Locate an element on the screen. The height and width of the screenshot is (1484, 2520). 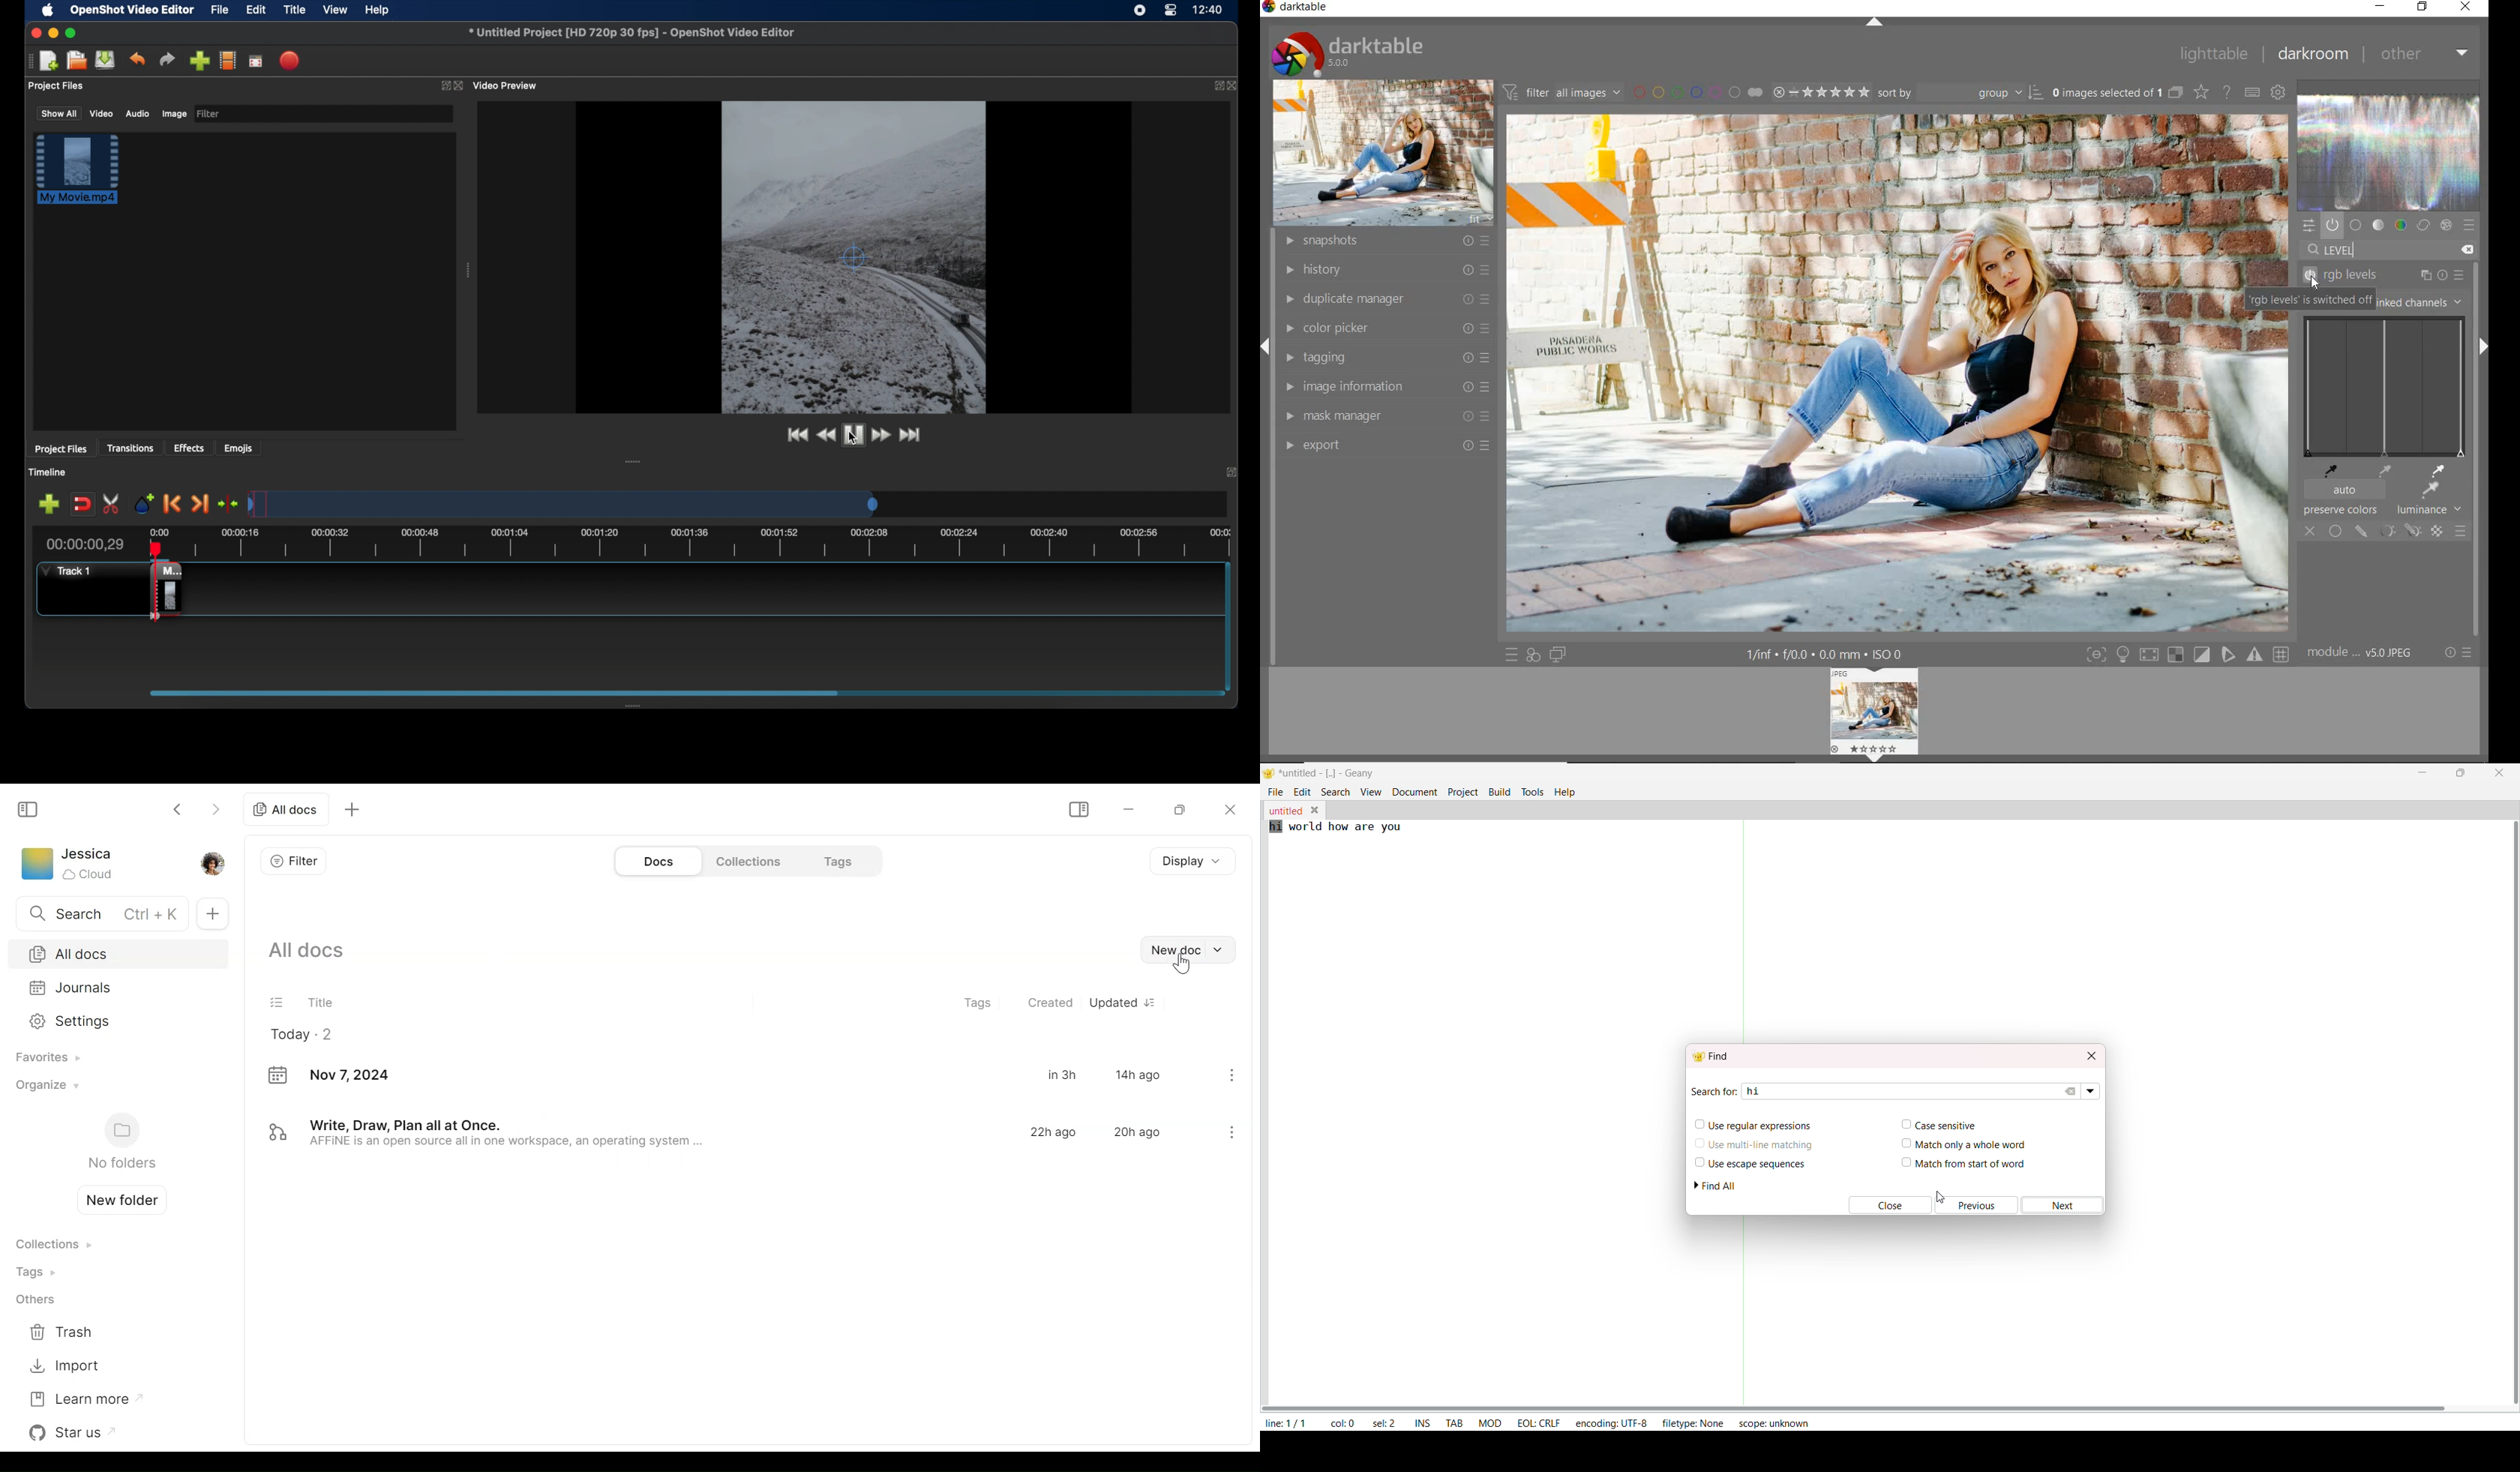
minimize is located at coordinates (2380, 7).